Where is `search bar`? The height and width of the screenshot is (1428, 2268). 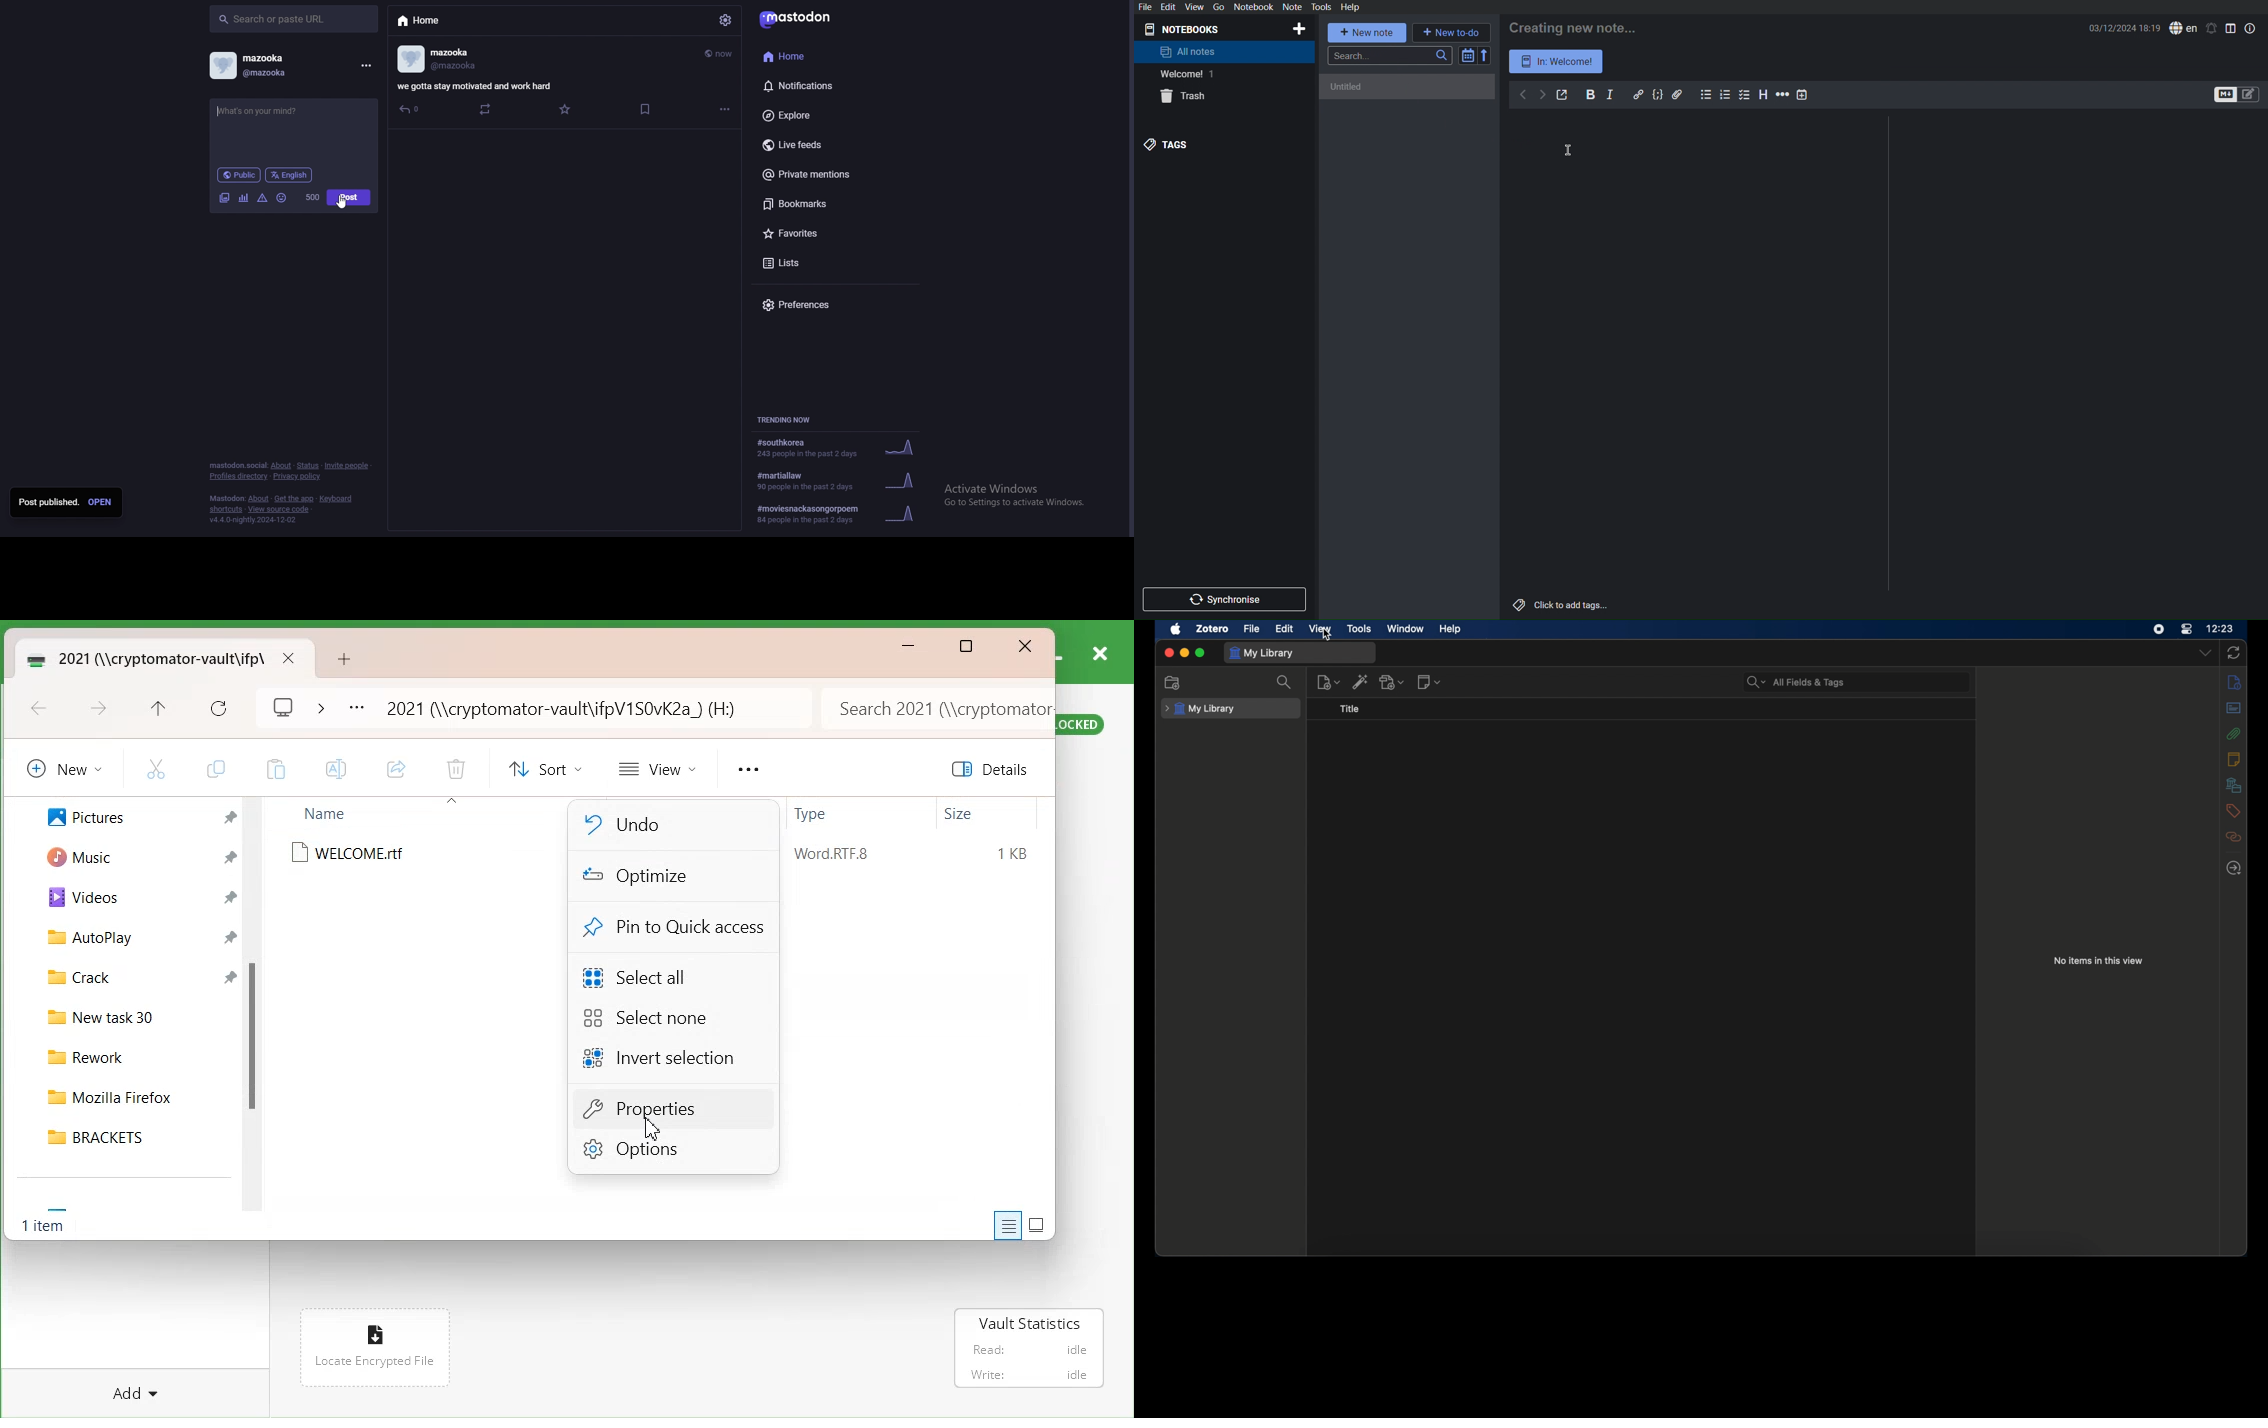
search bar is located at coordinates (1796, 682).